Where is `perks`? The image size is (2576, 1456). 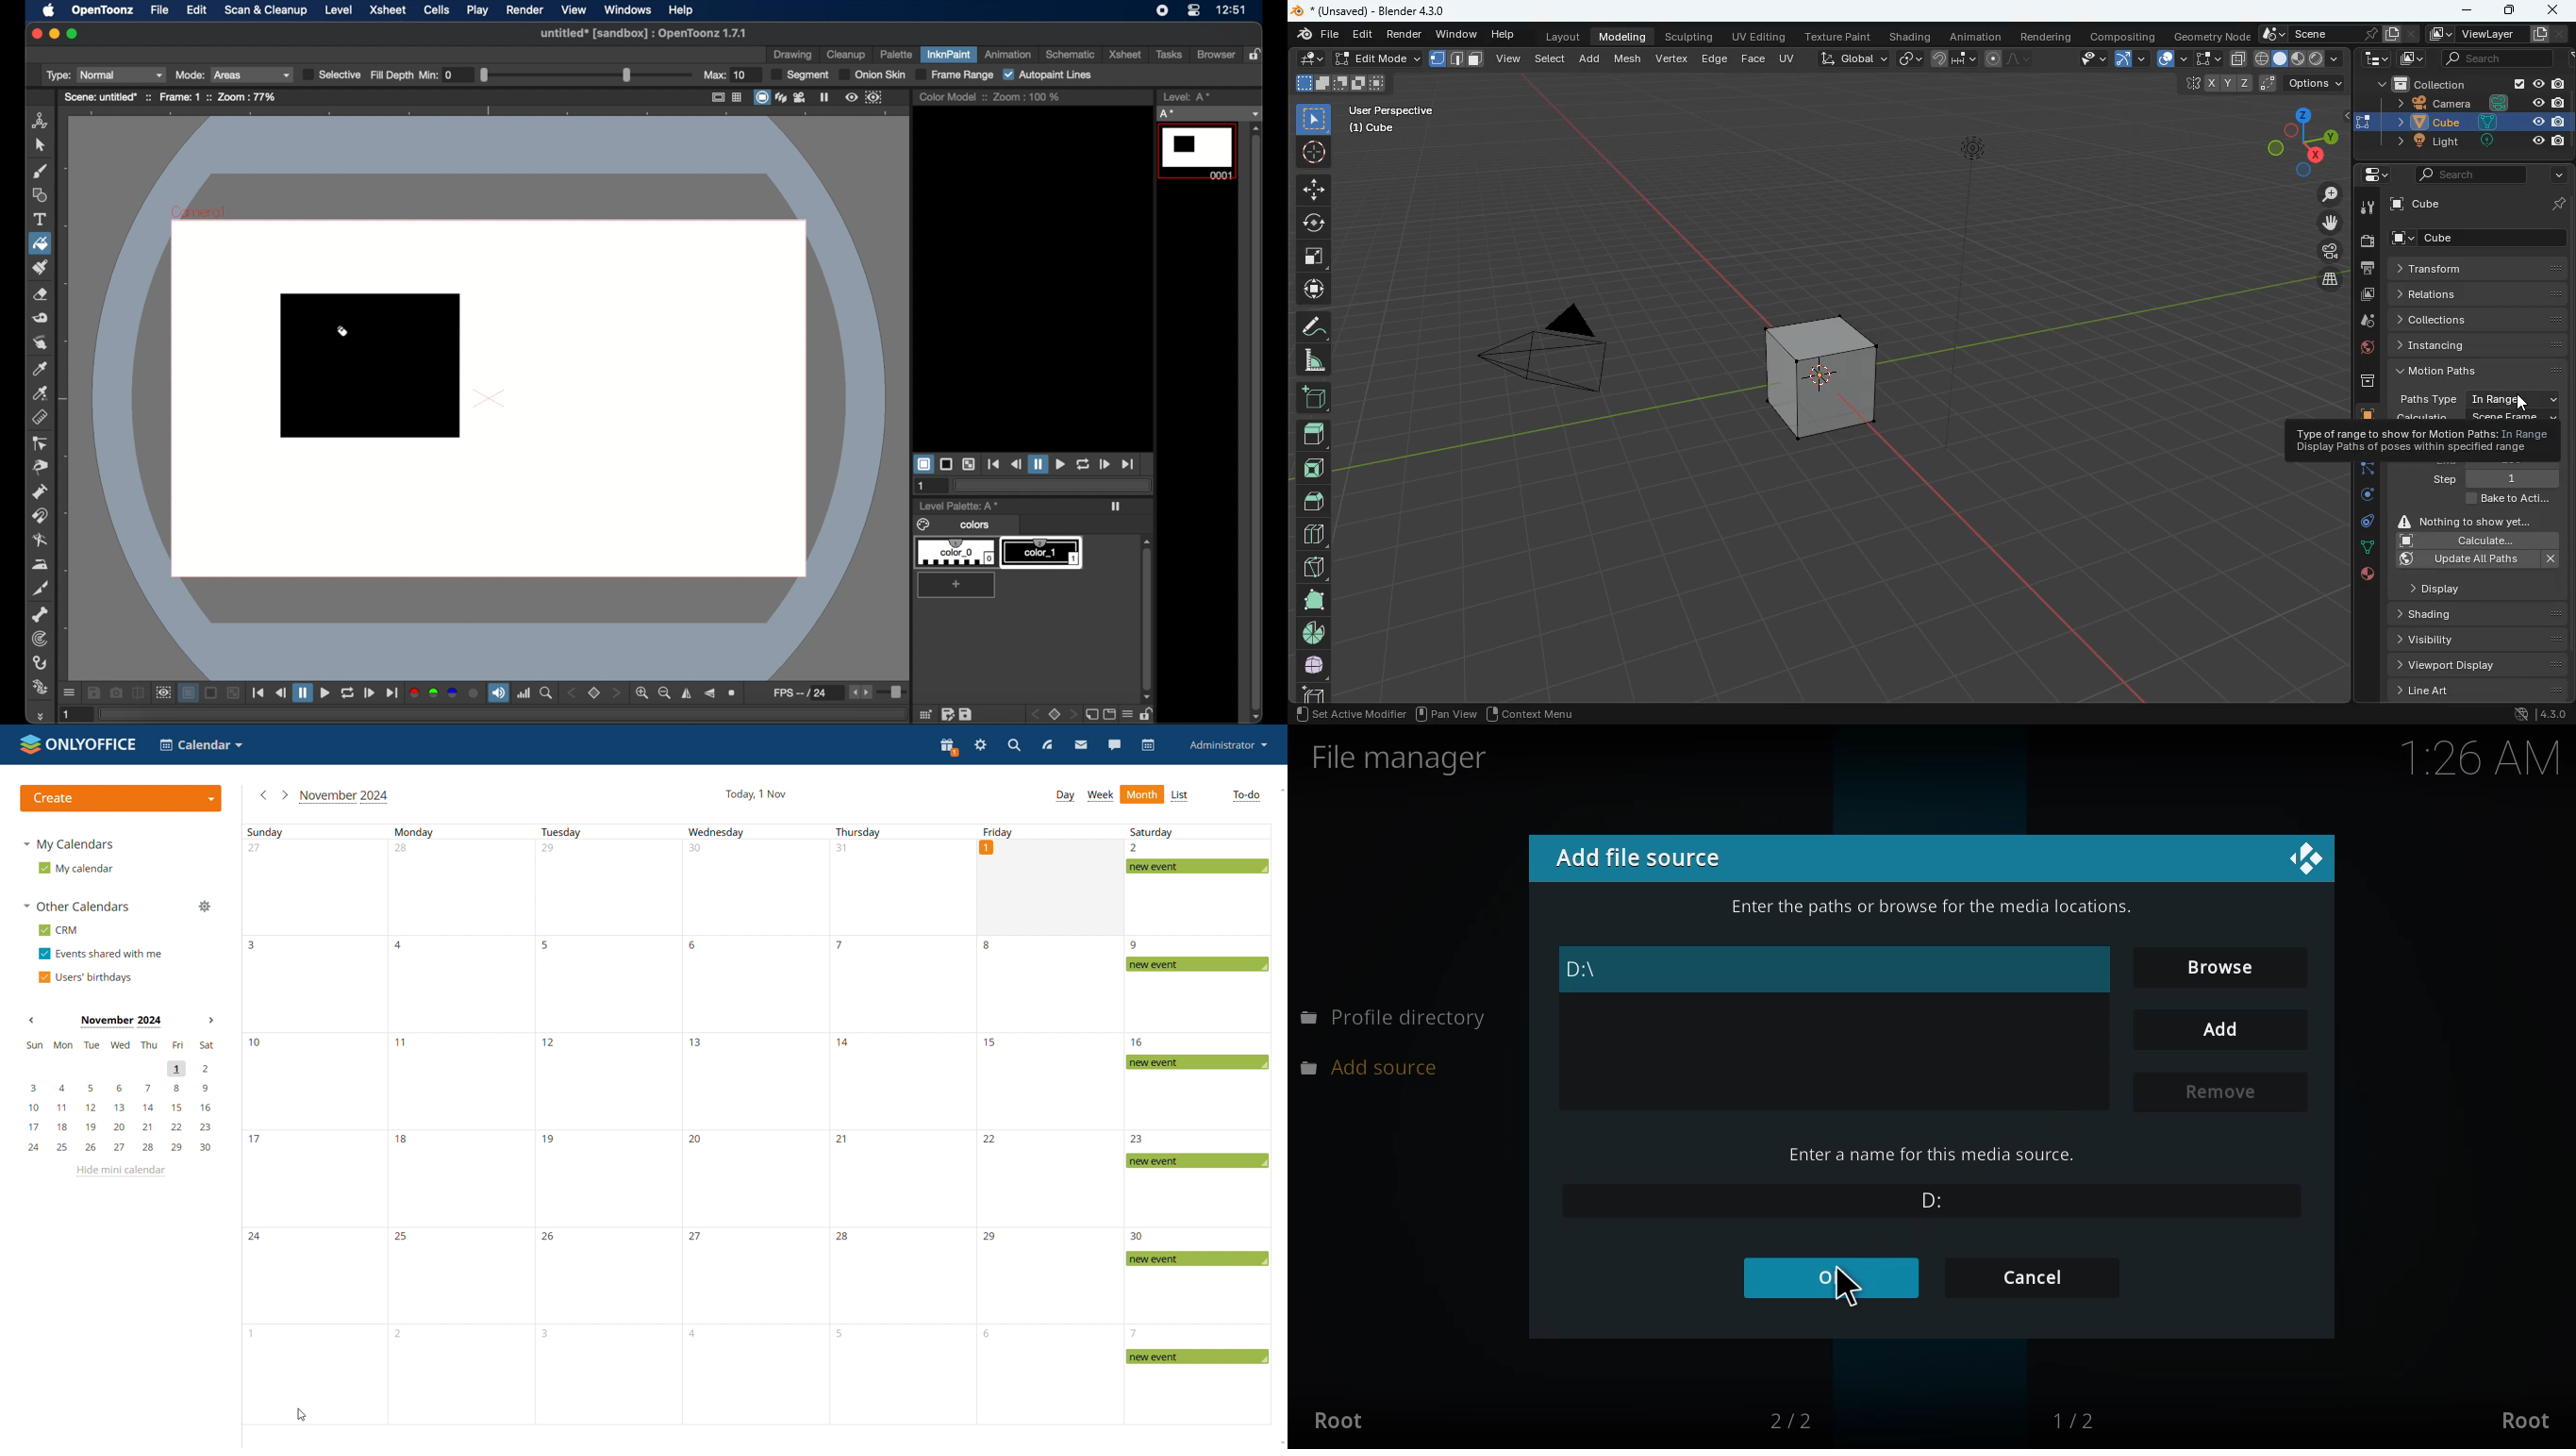 perks is located at coordinates (1457, 59).